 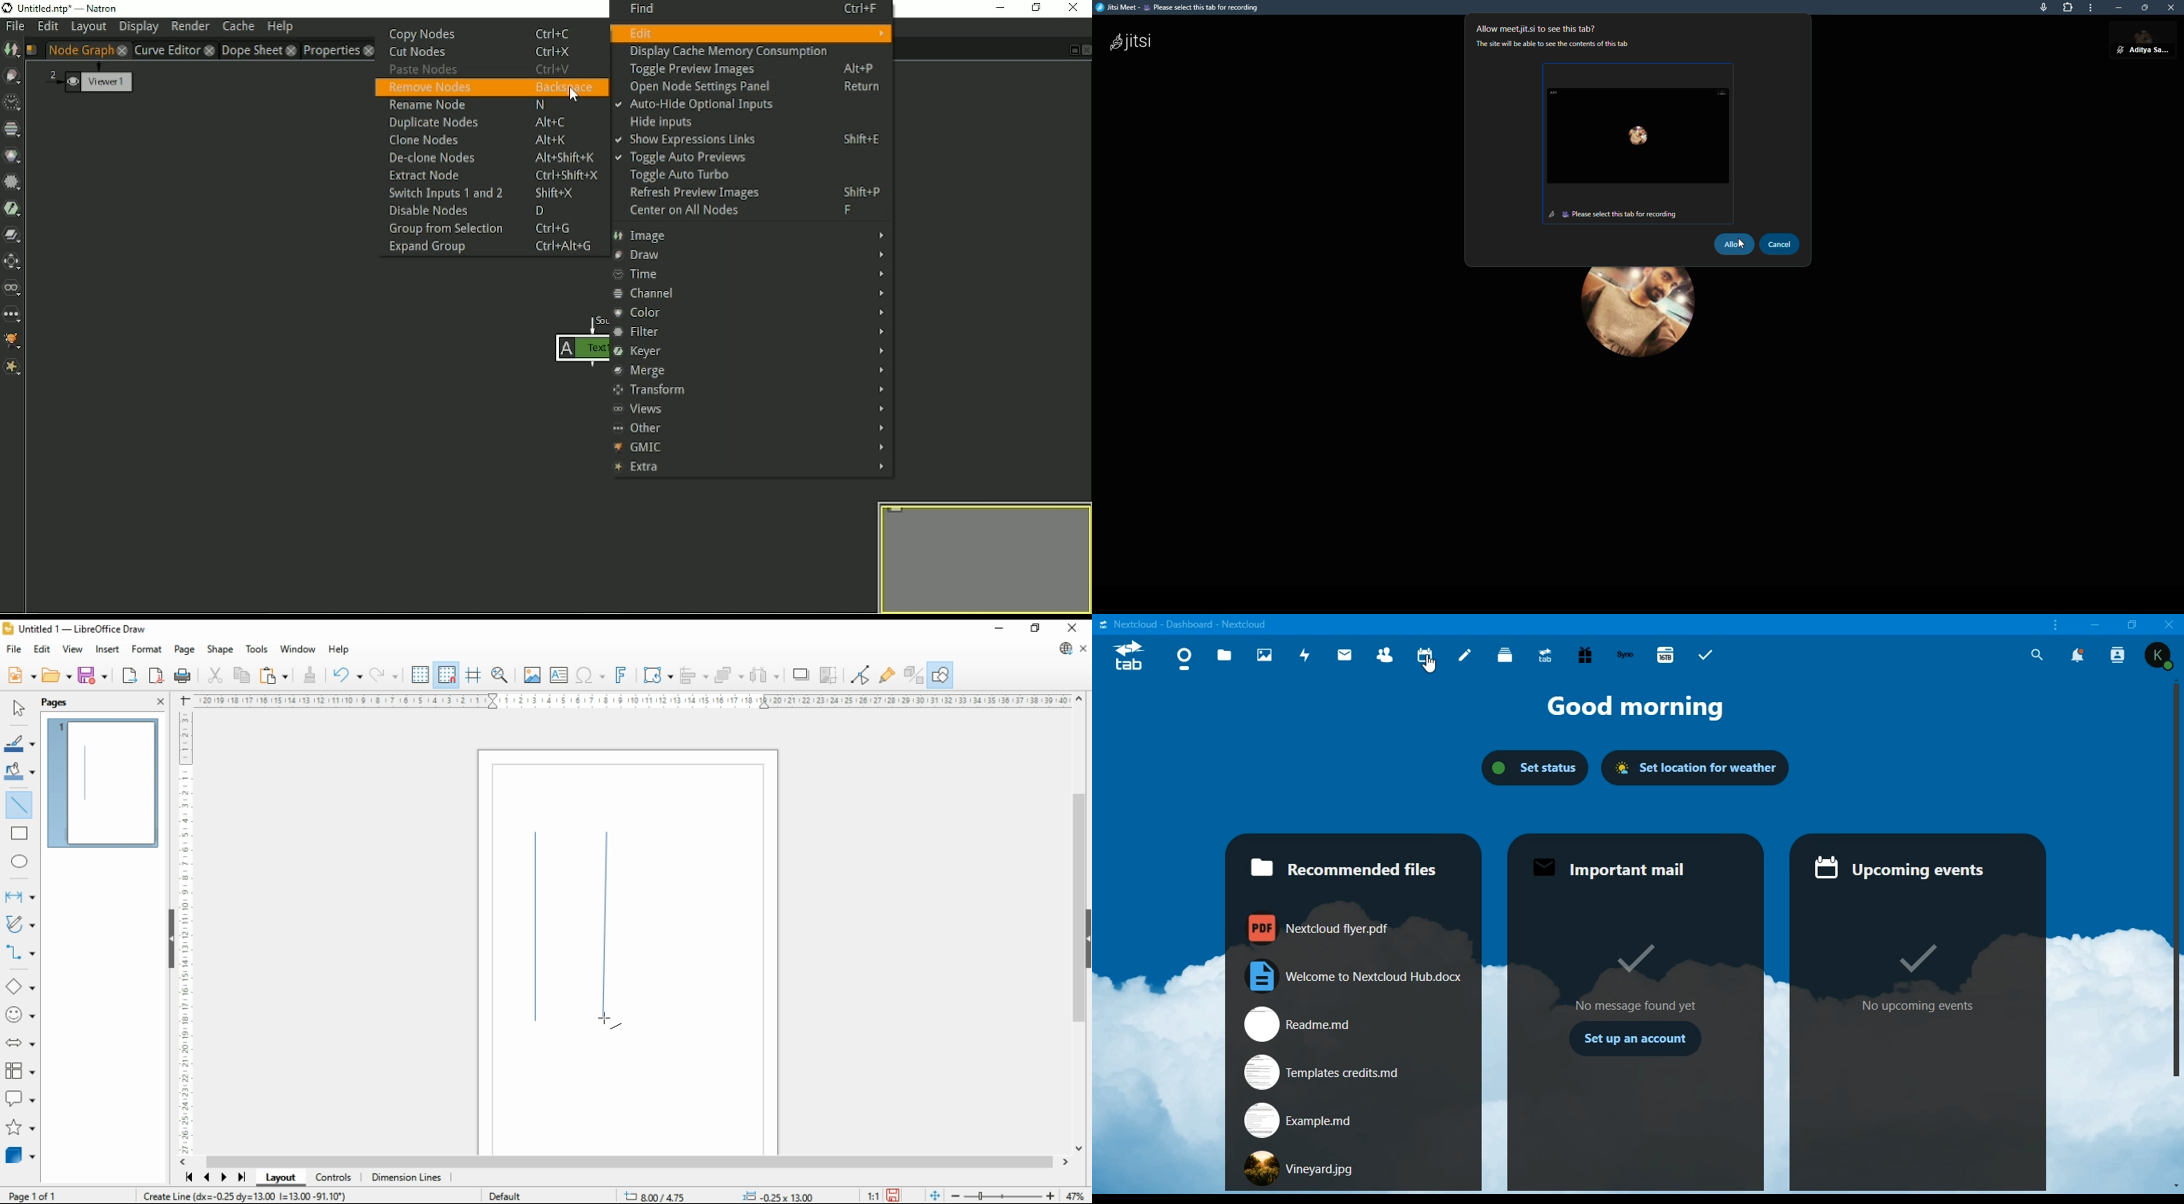 I want to click on helplines for moving, so click(x=474, y=674).